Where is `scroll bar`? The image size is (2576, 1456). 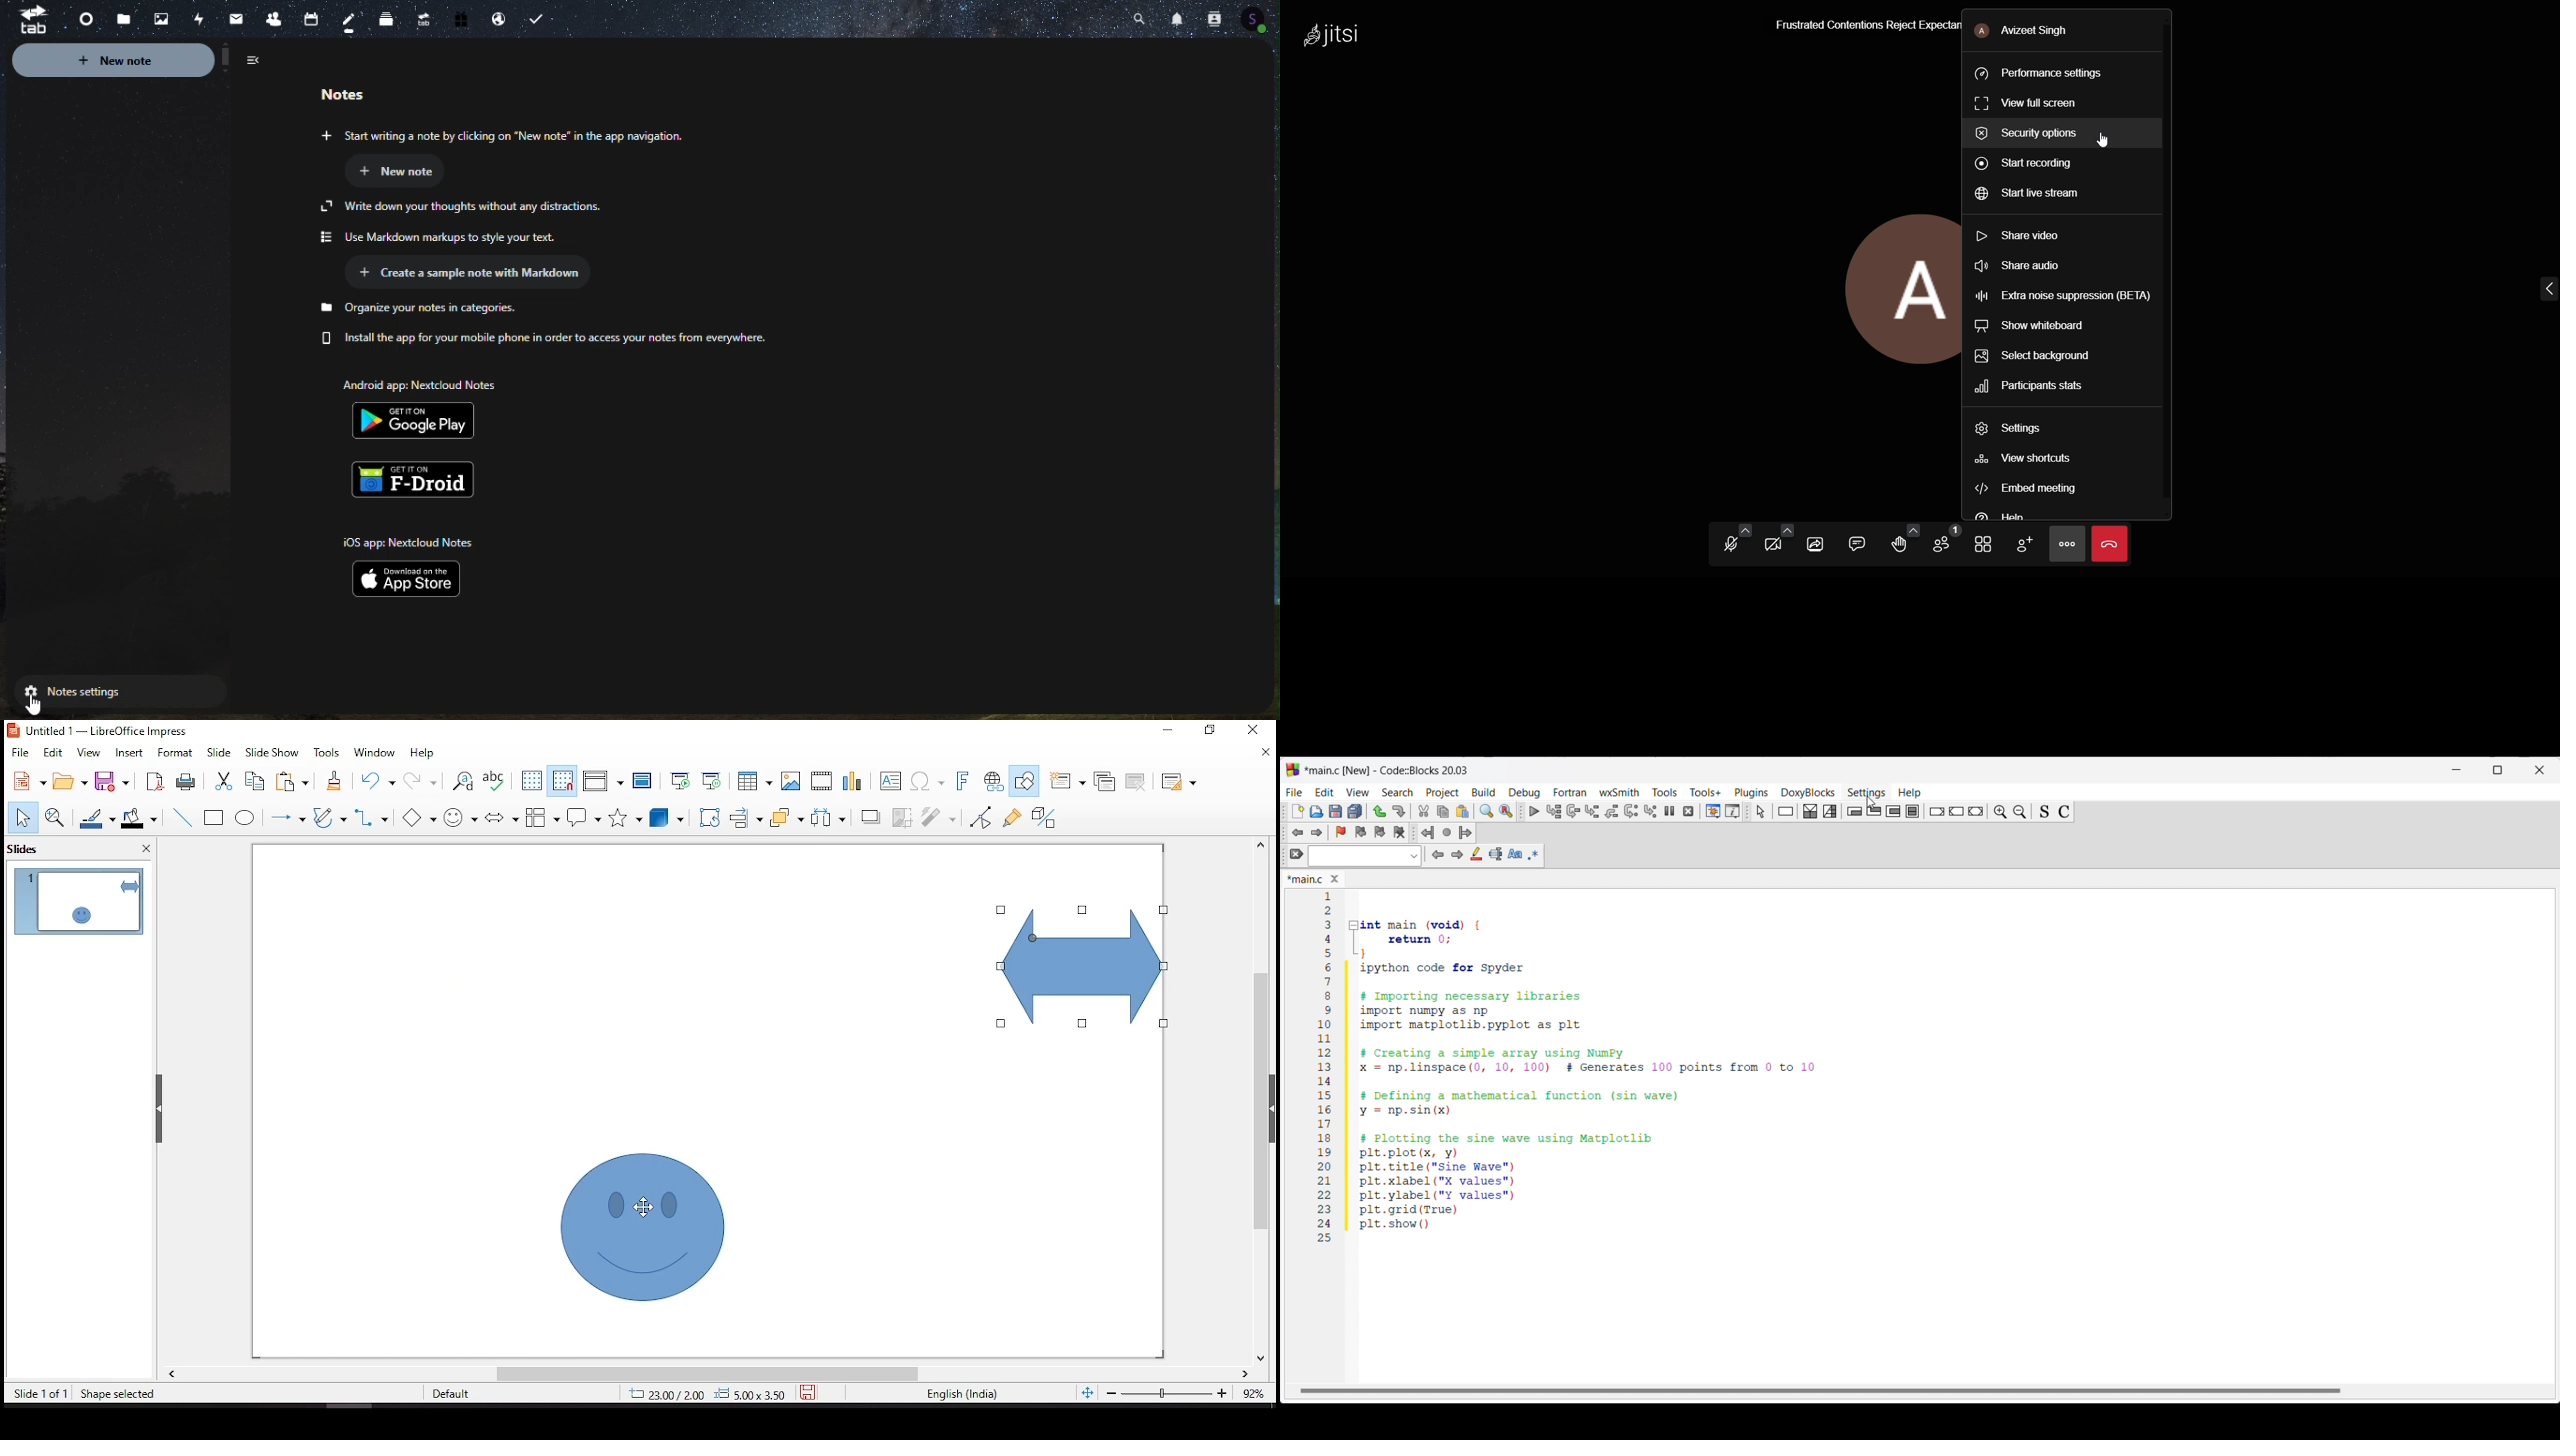 scroll bar is located at coordinates (1267, 1101).